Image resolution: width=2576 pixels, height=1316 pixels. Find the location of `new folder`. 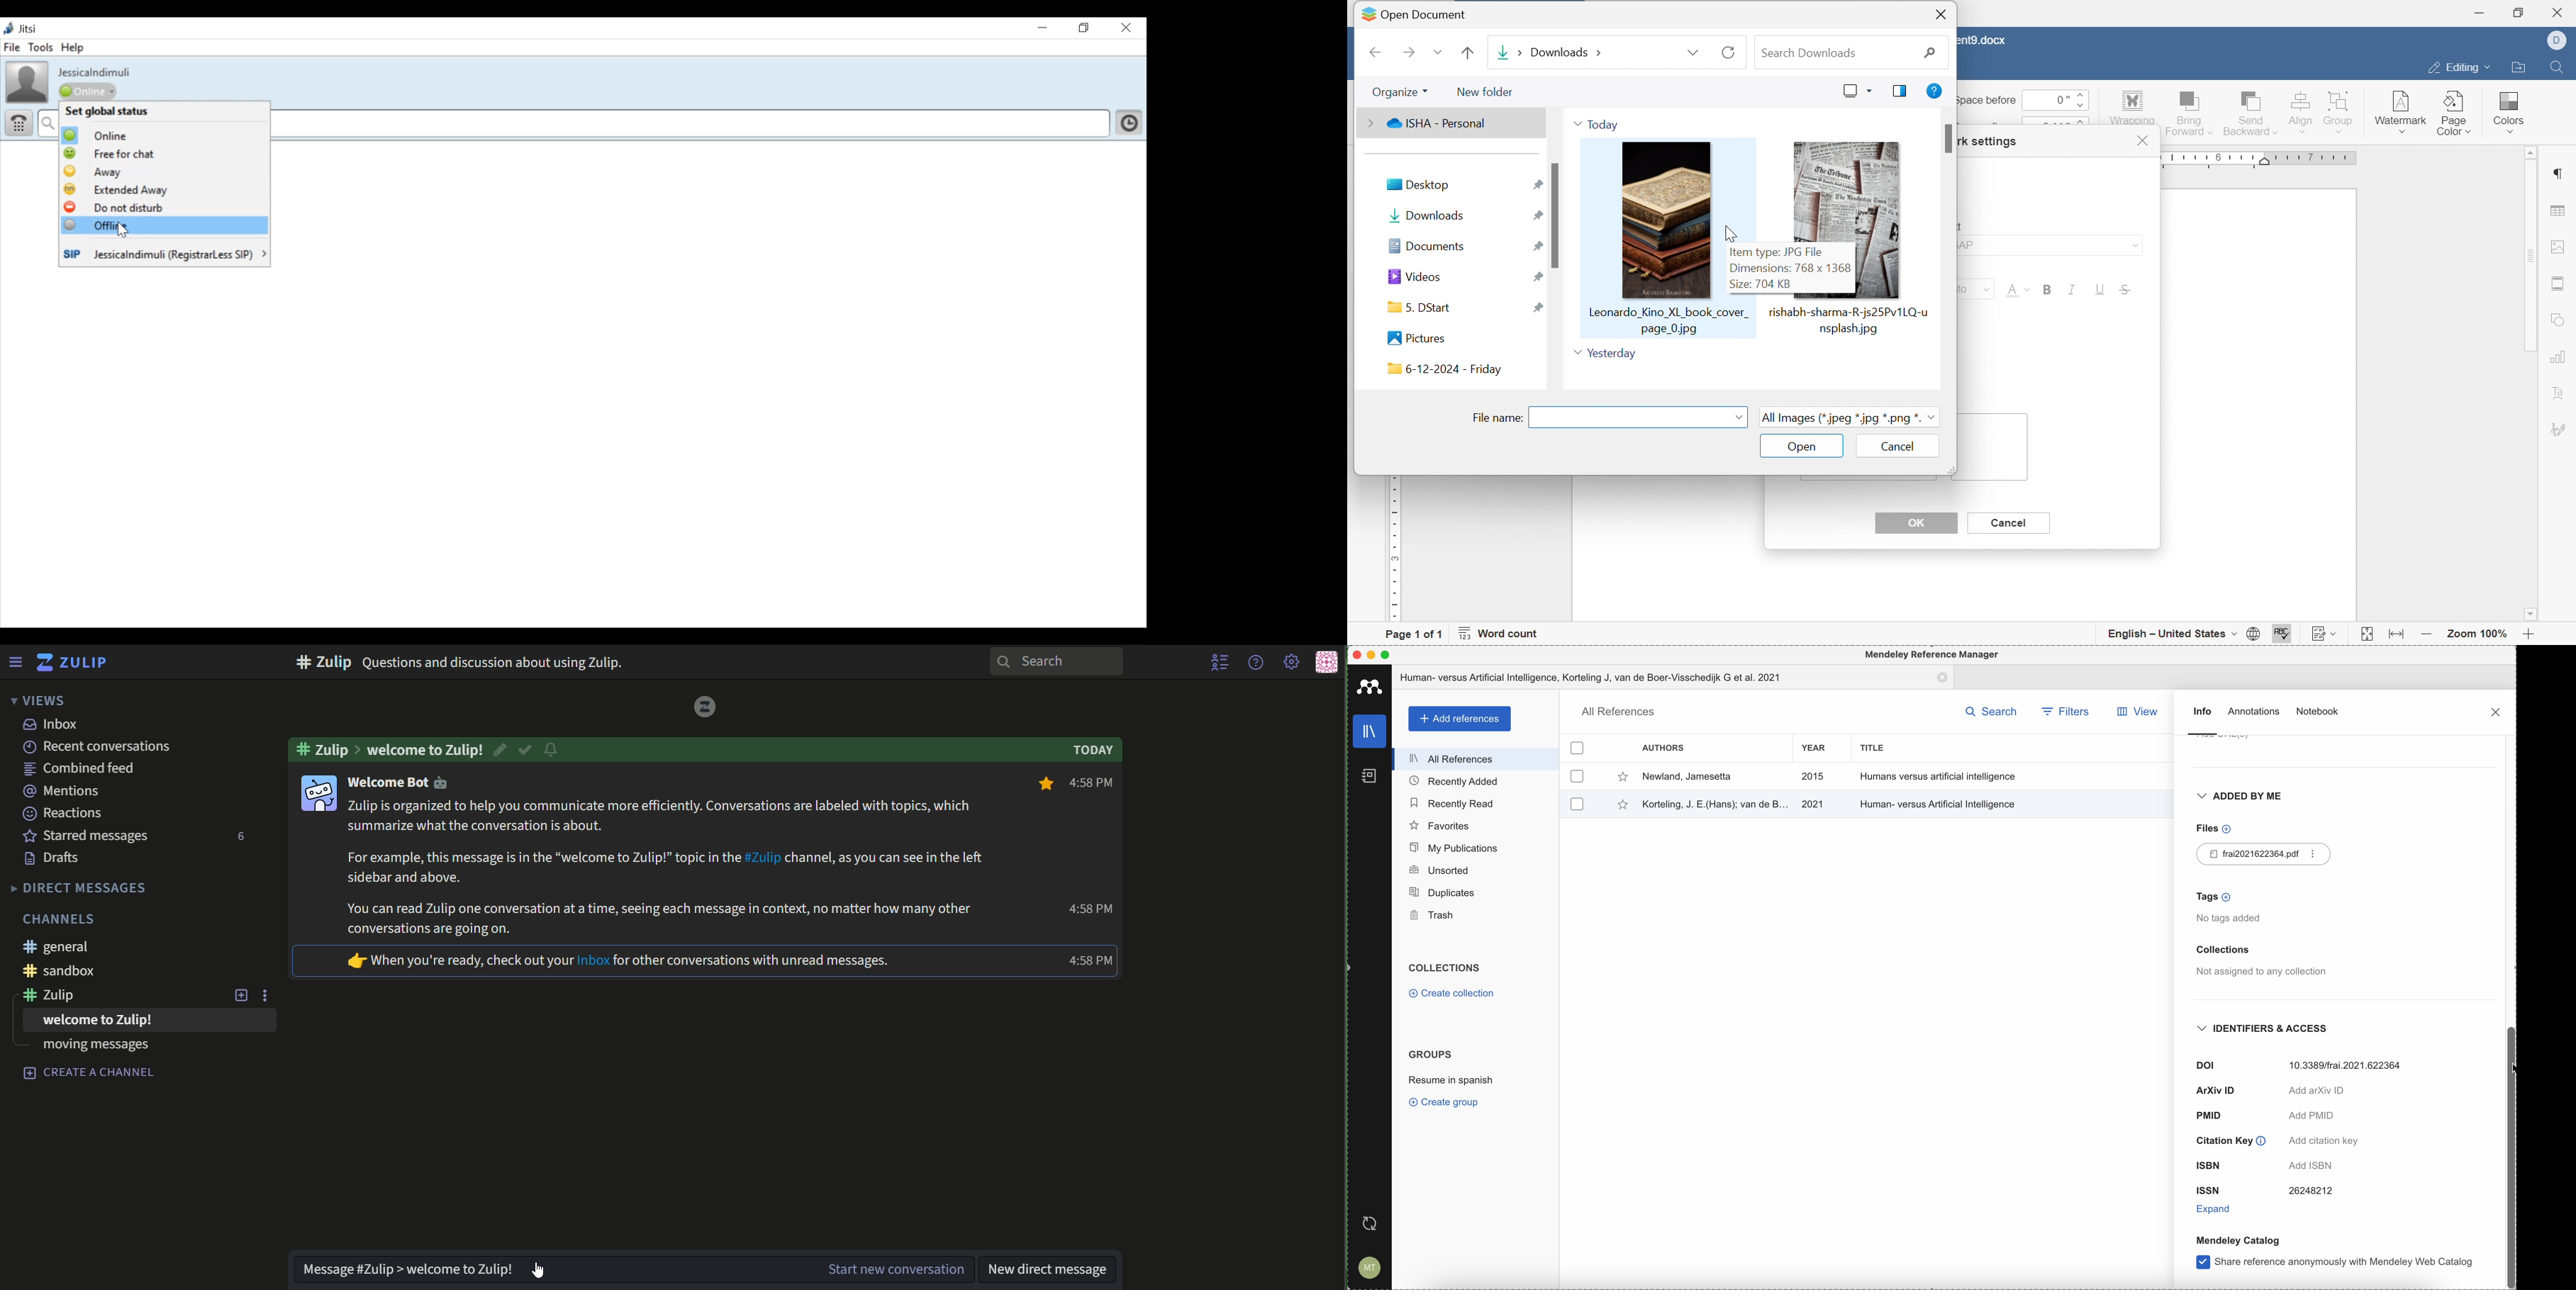

new folder is located at coordinates (1486, 93).